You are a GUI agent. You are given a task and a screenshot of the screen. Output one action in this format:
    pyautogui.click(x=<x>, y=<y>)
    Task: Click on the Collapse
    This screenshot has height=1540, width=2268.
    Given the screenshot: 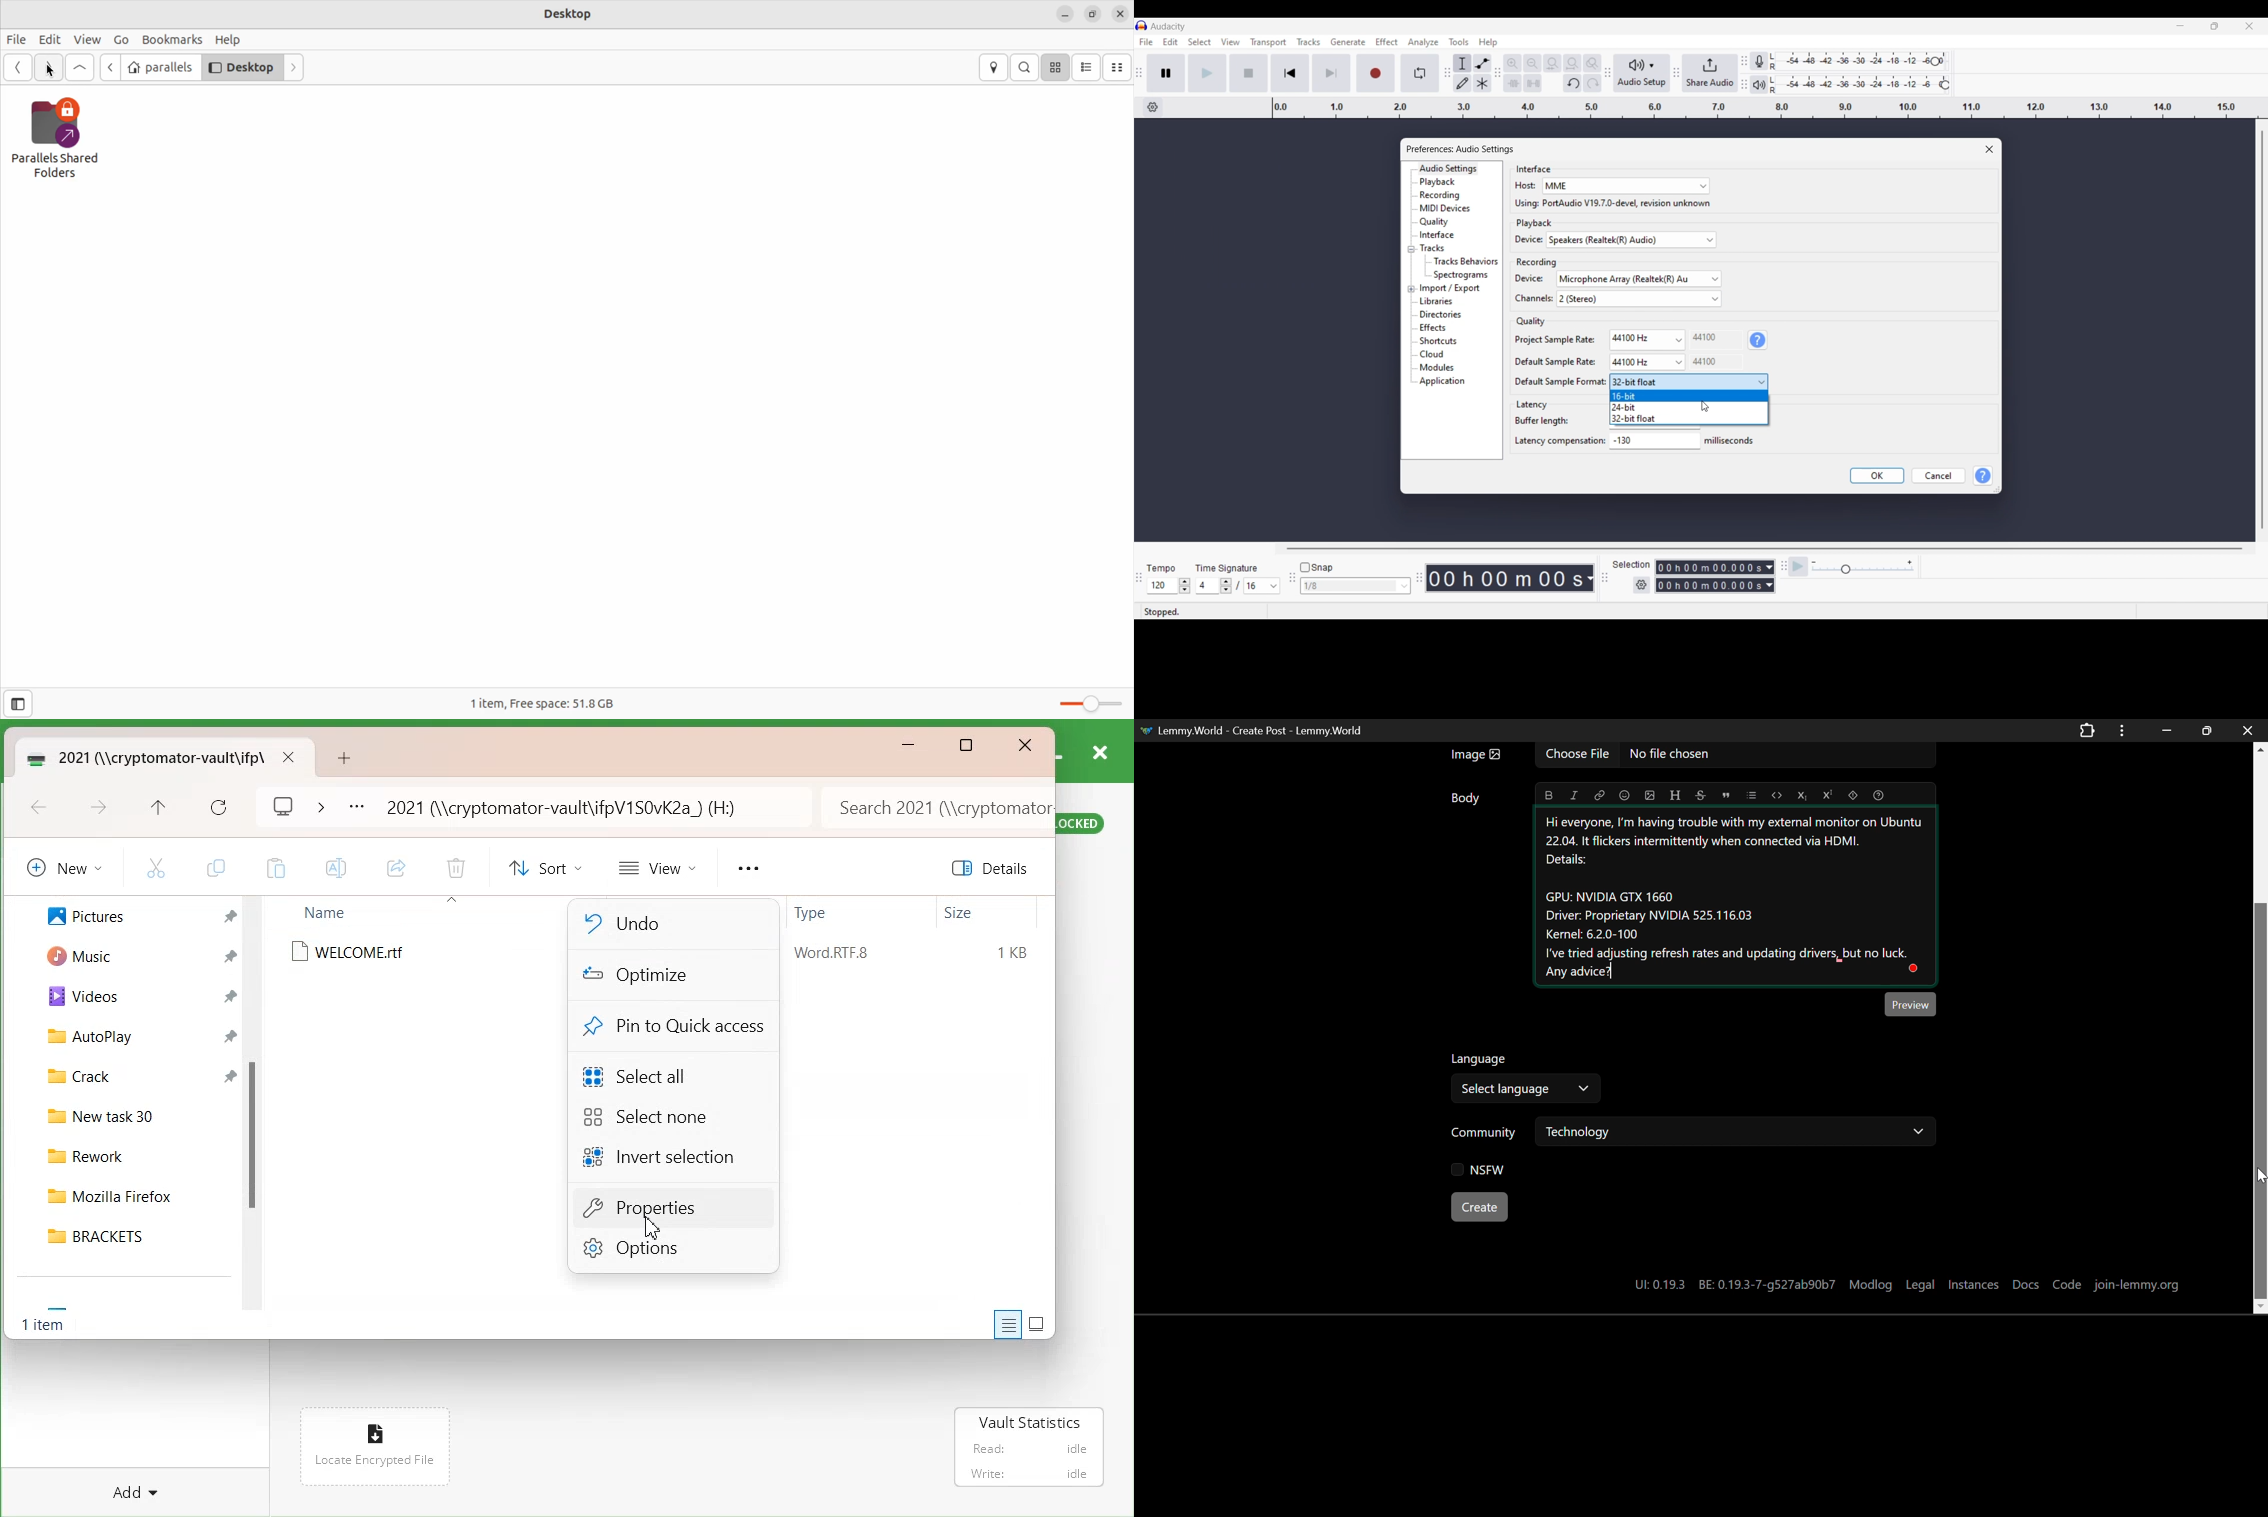 What is the action you would take?
    pyautogui.click(x=1411, y=250)
    